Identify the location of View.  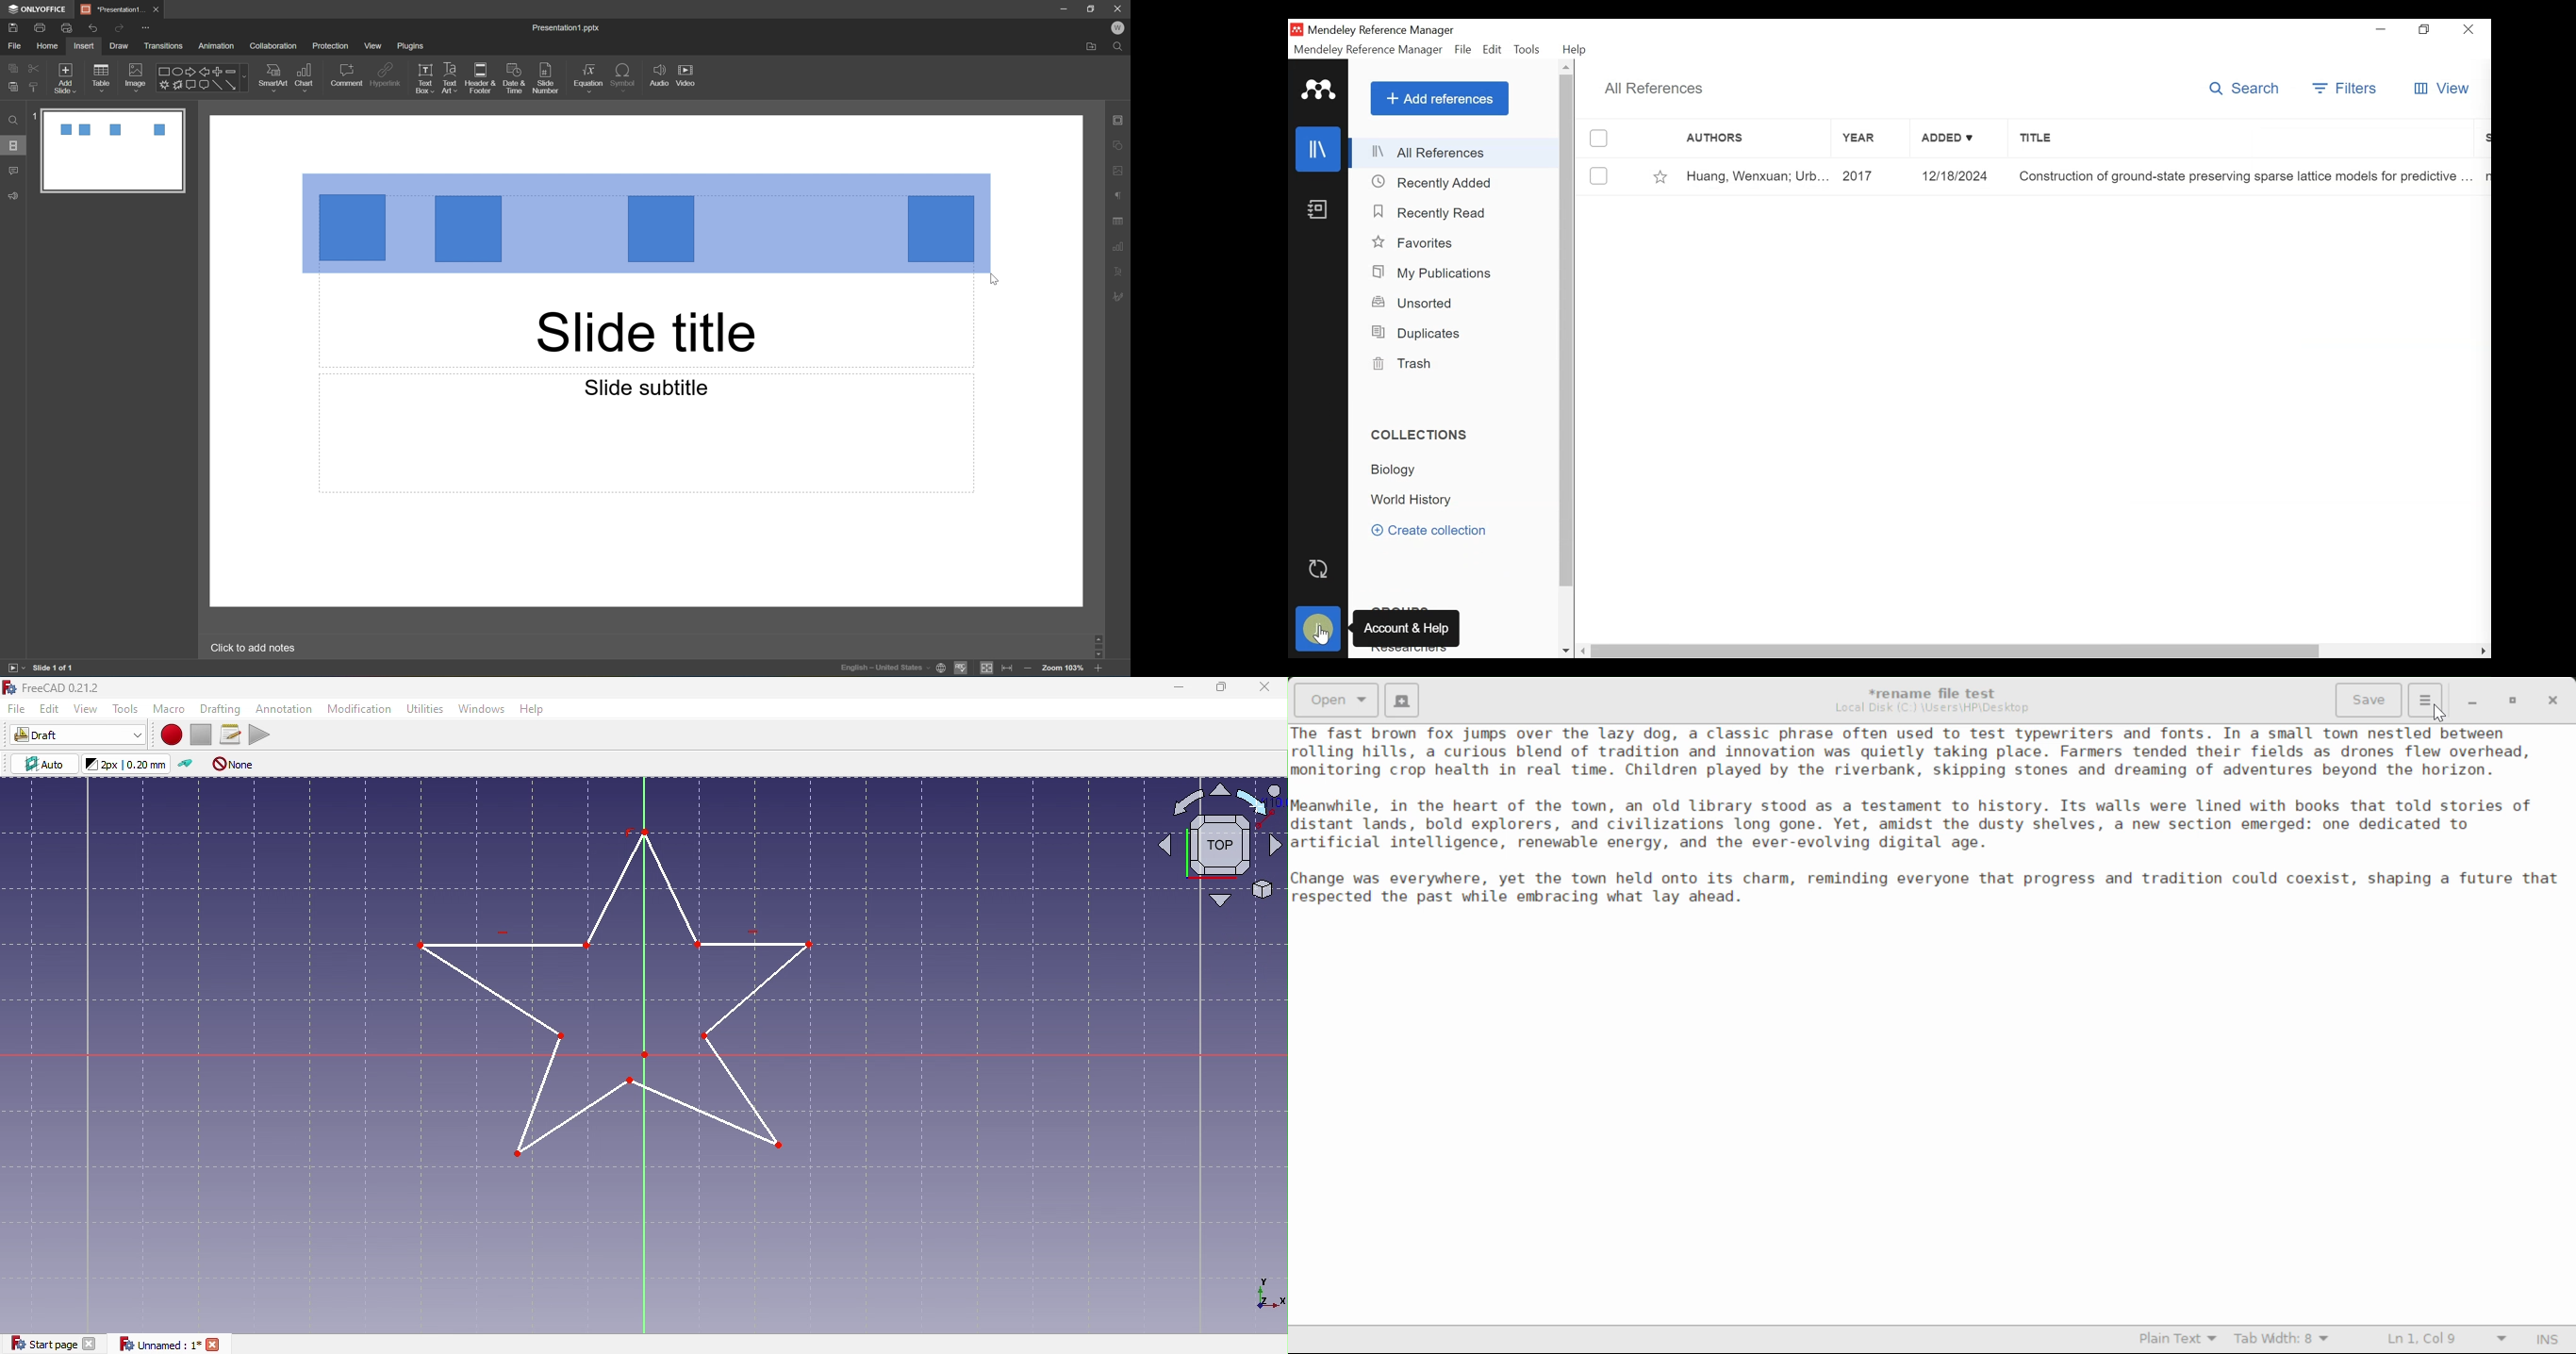
(2443, 88).